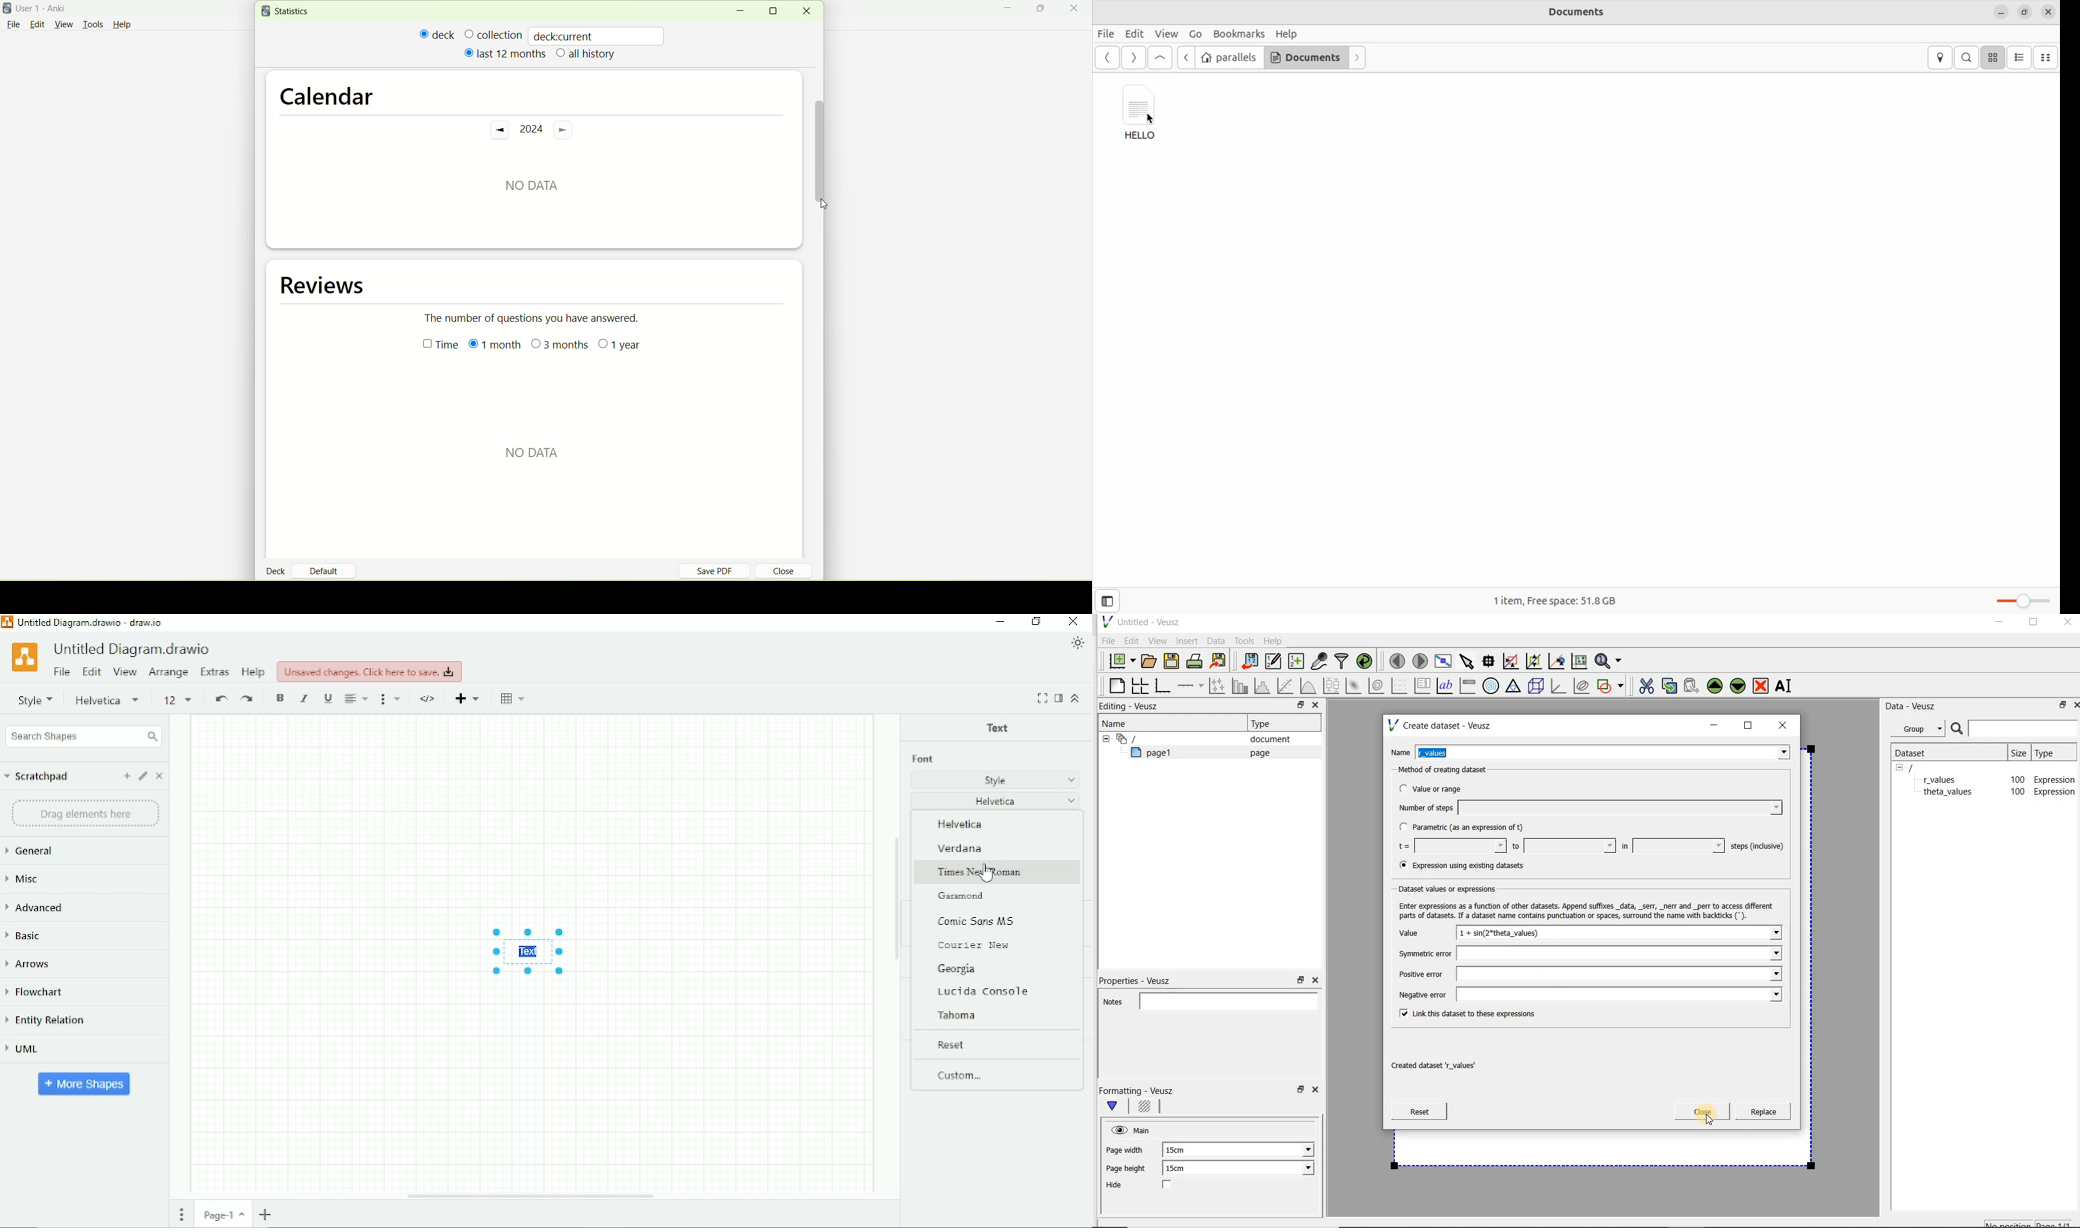 This screenshot has width=2100, height=1232. What do you see at coordinates (777, 11) in the screenshot?
I see `maximize` at bounding box center [777, 11].